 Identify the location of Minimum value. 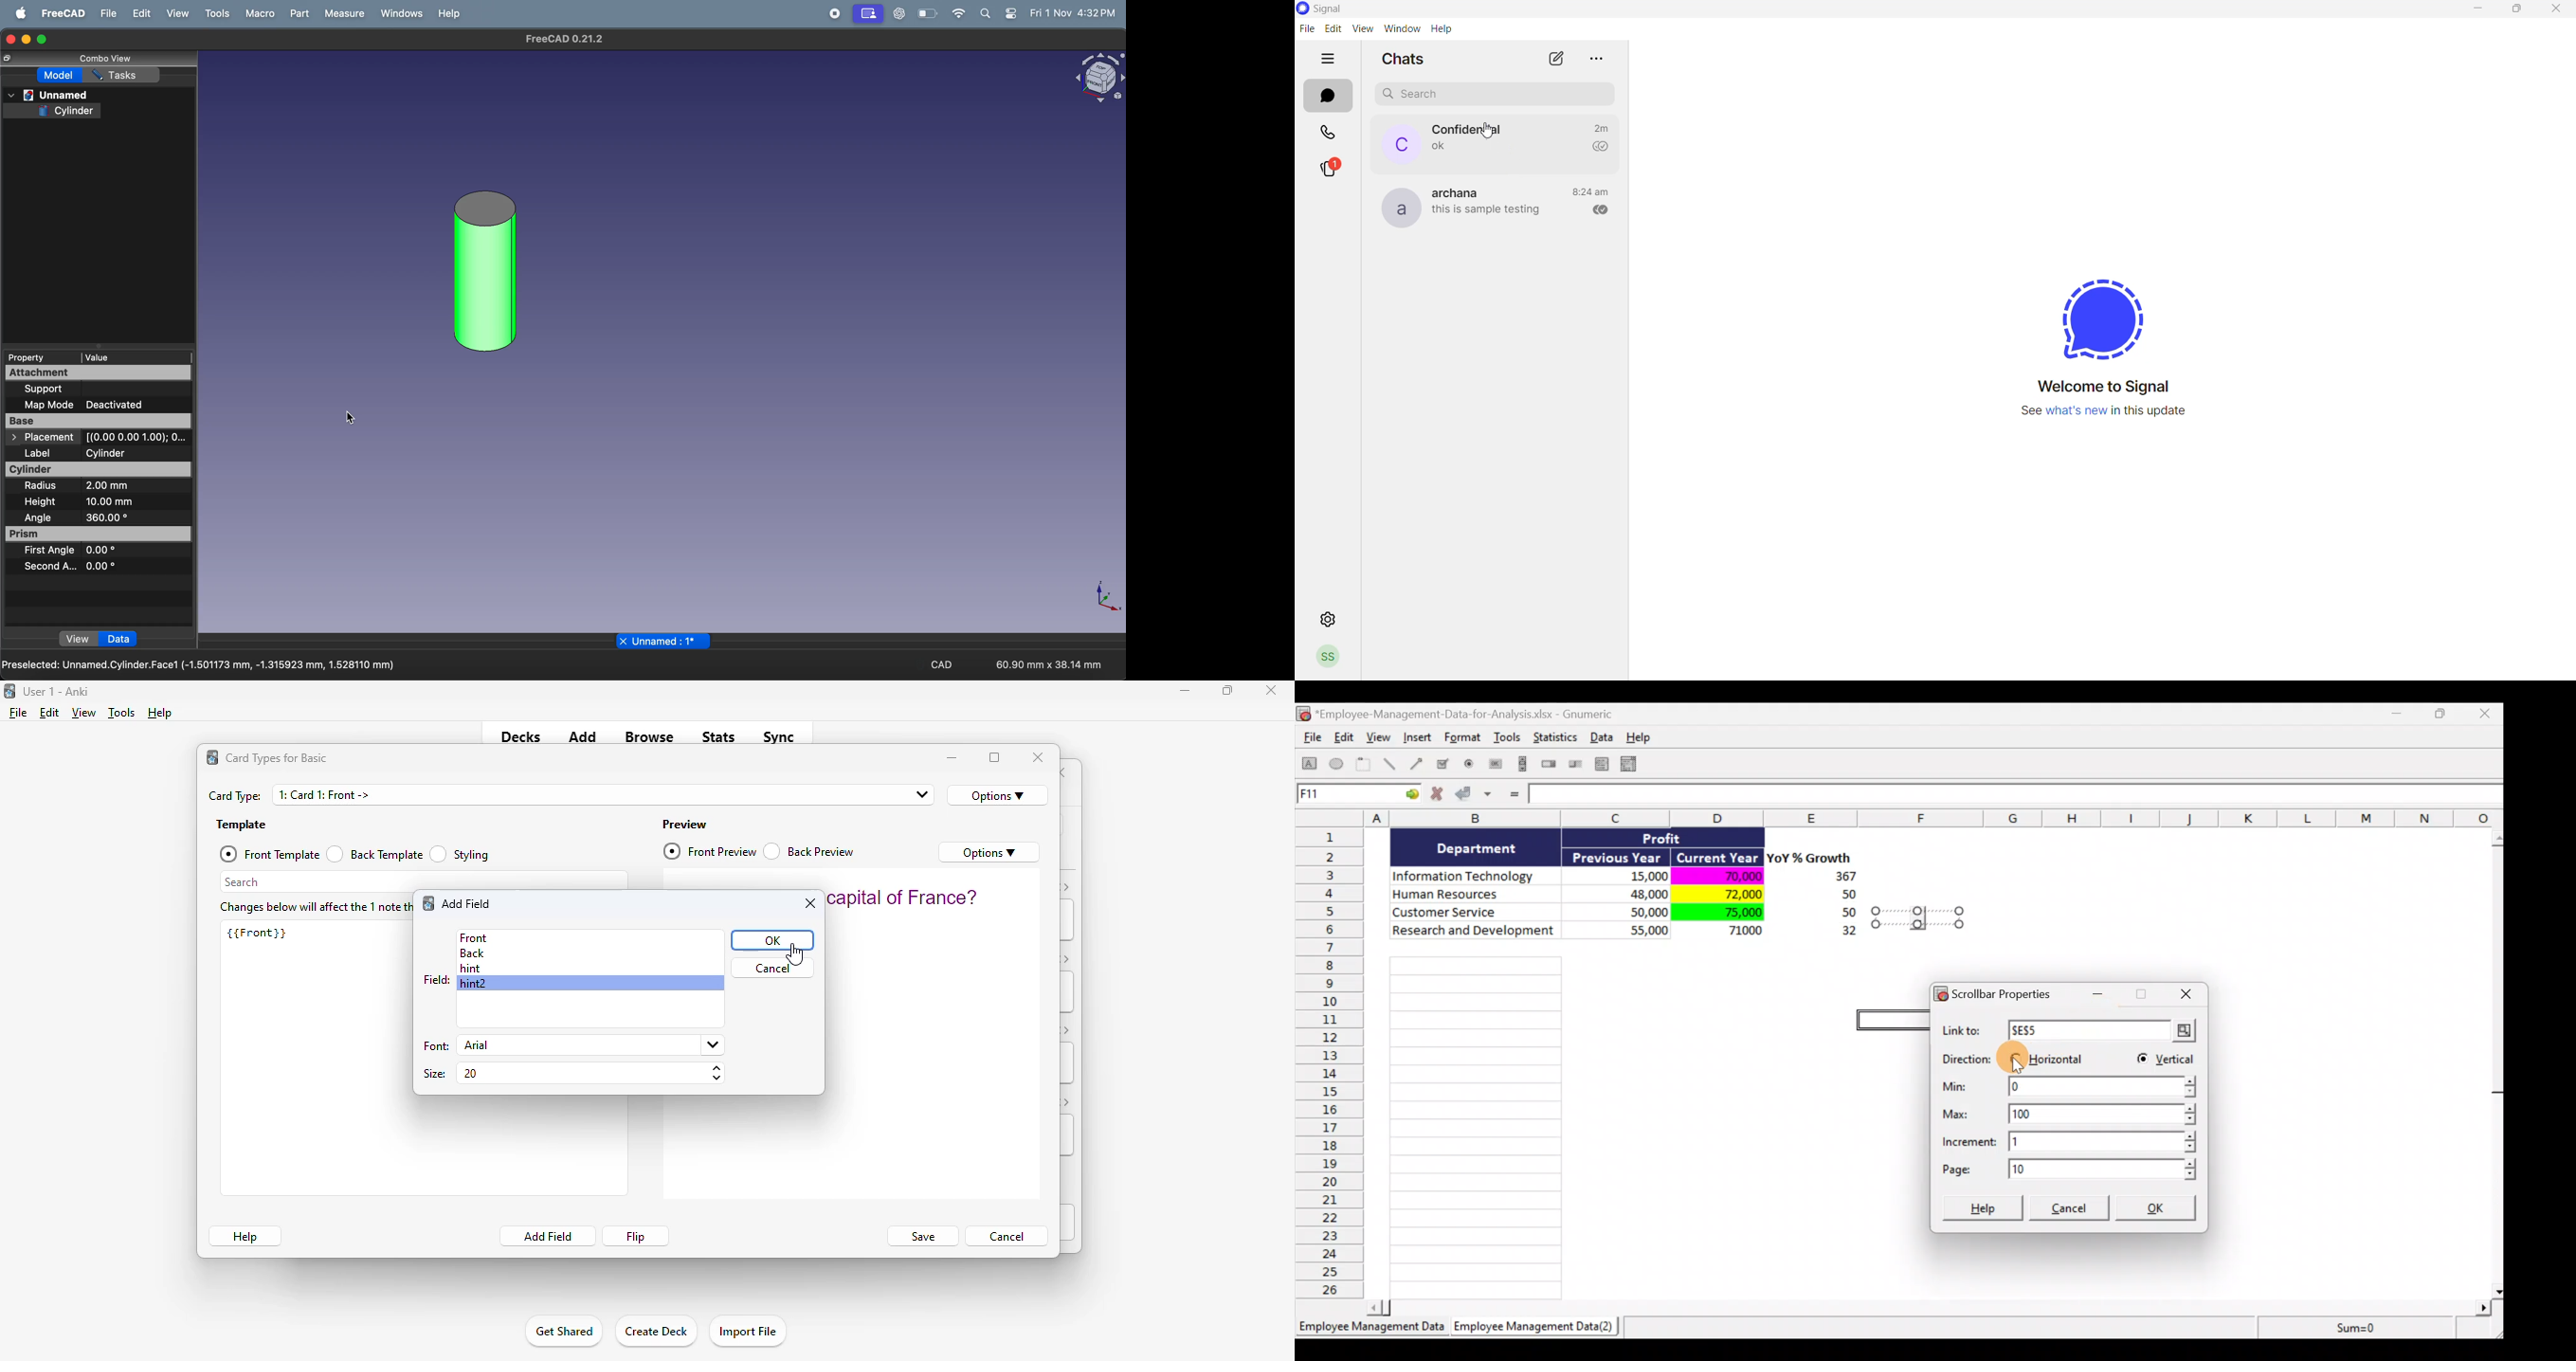
(2068, 1088).